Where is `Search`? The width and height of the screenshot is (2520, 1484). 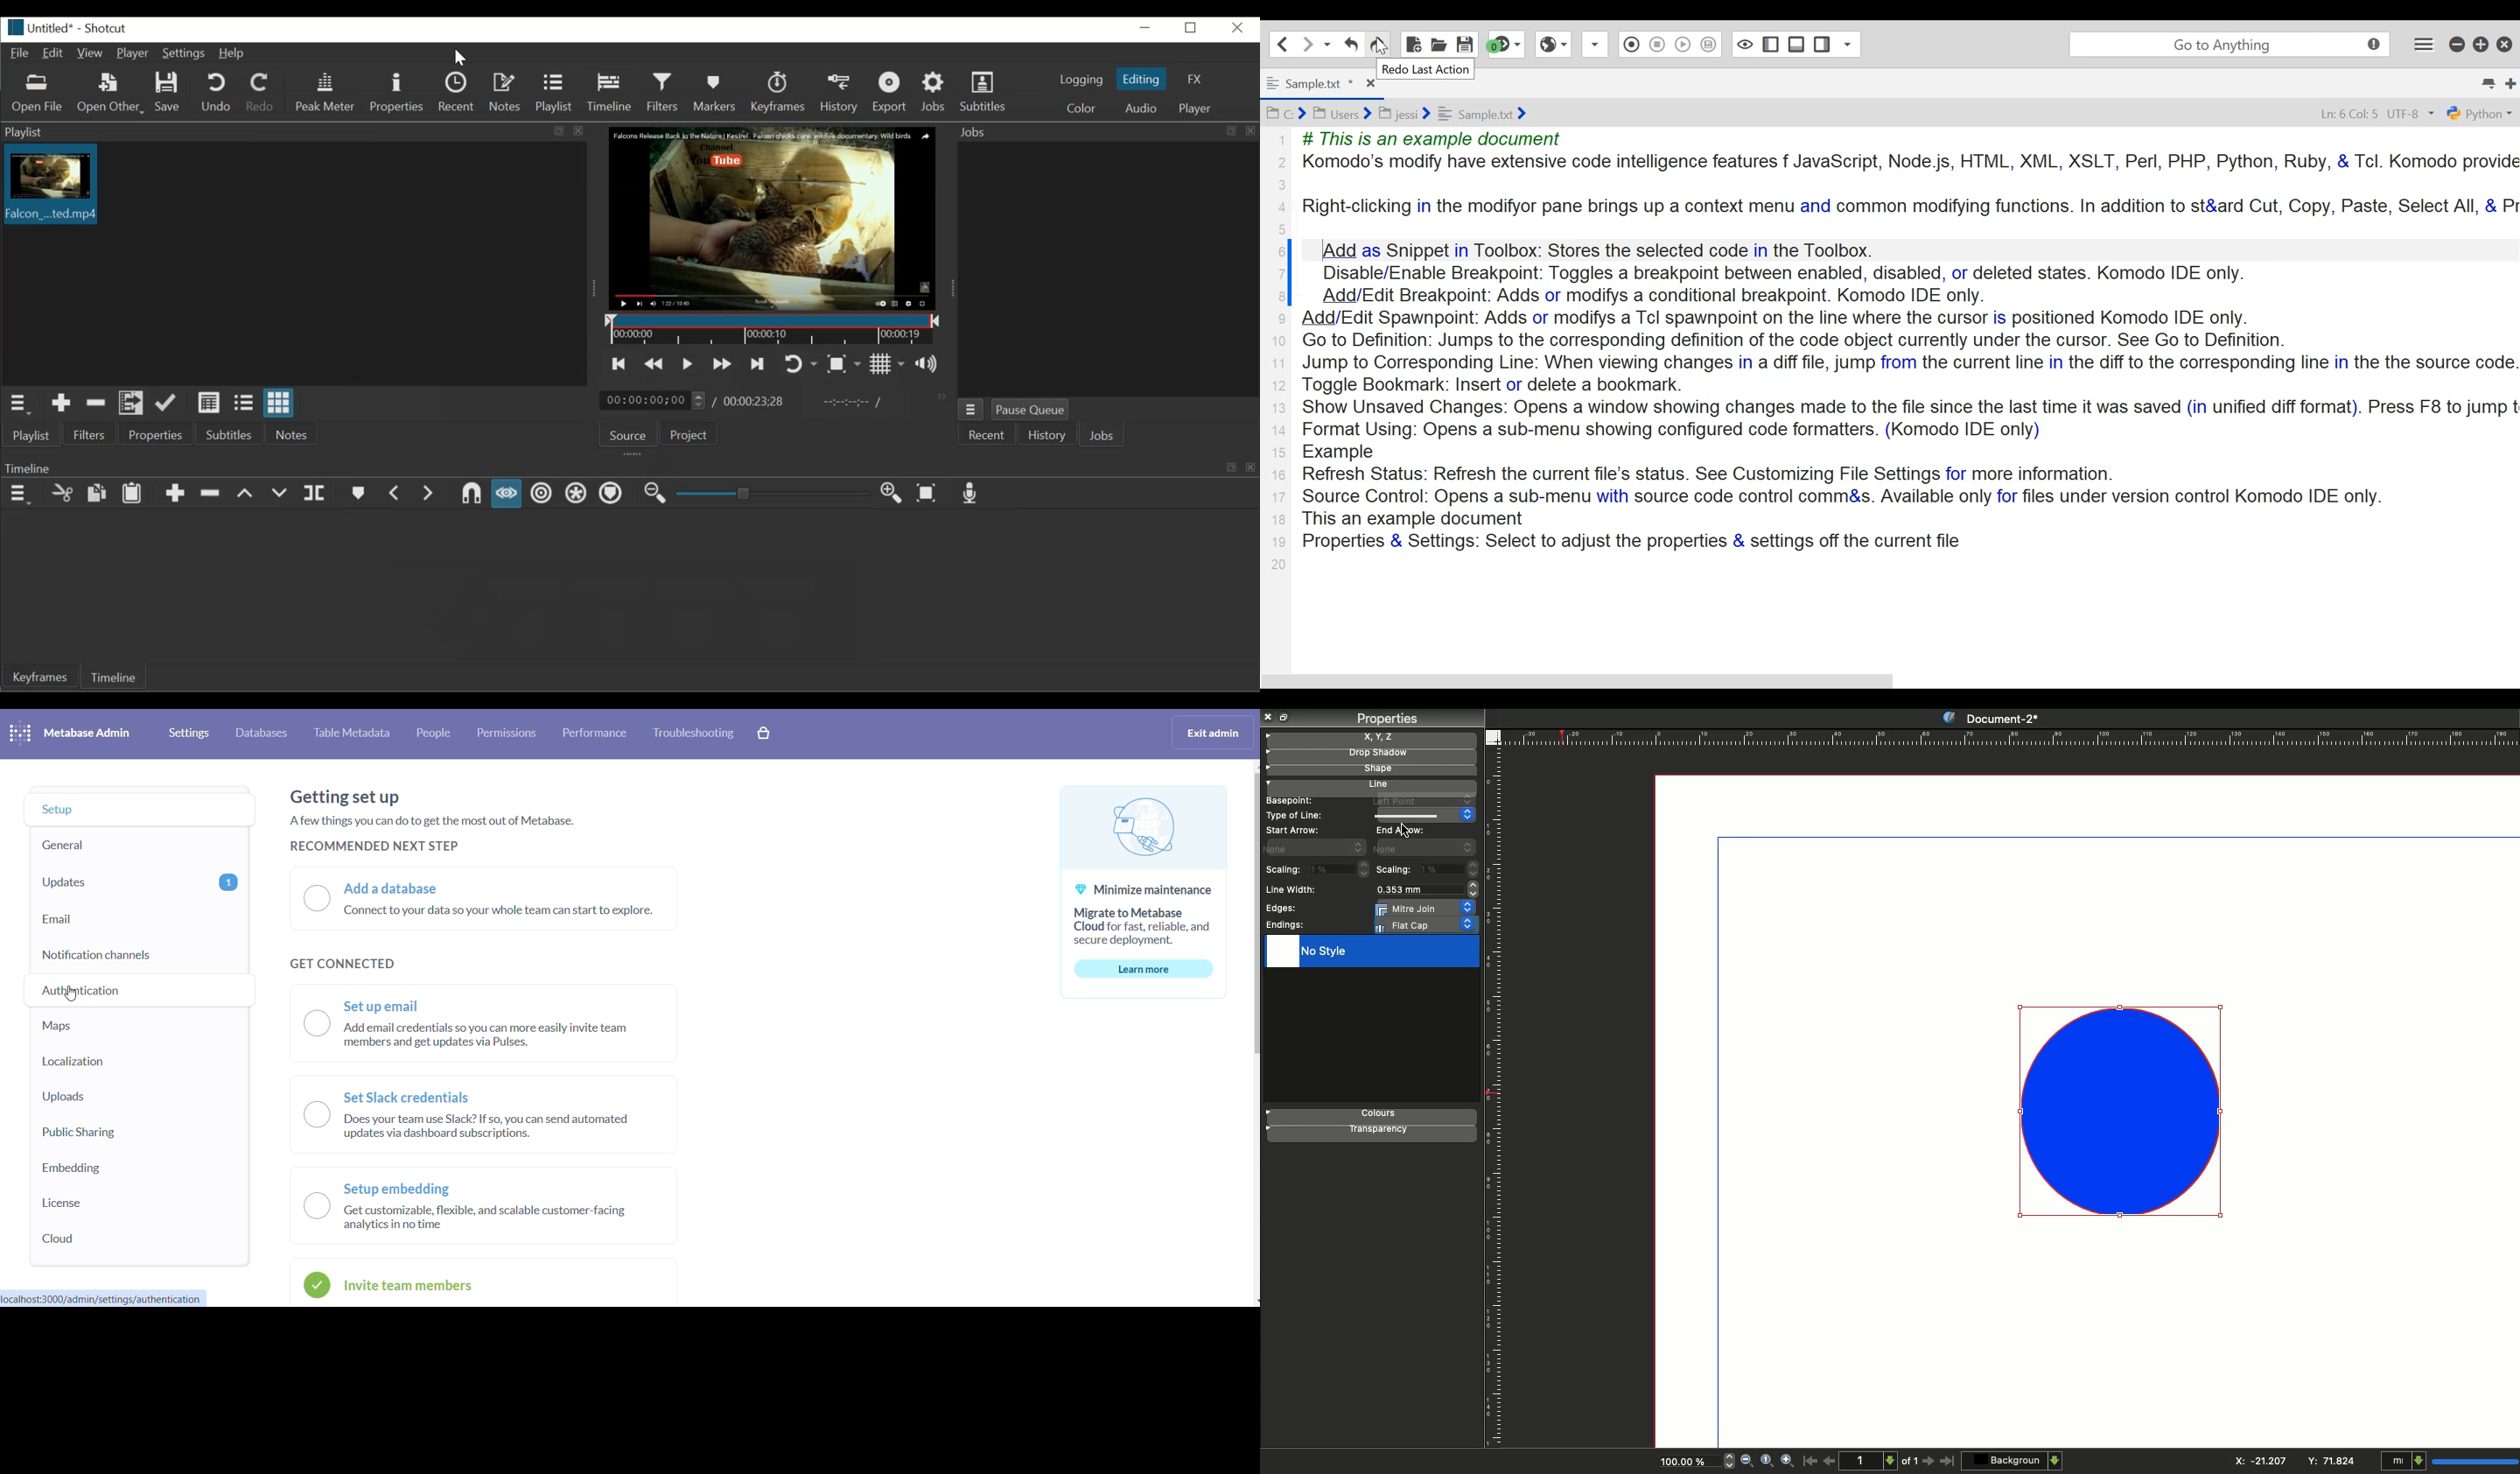
Search is located at coordinates (2228, 45).